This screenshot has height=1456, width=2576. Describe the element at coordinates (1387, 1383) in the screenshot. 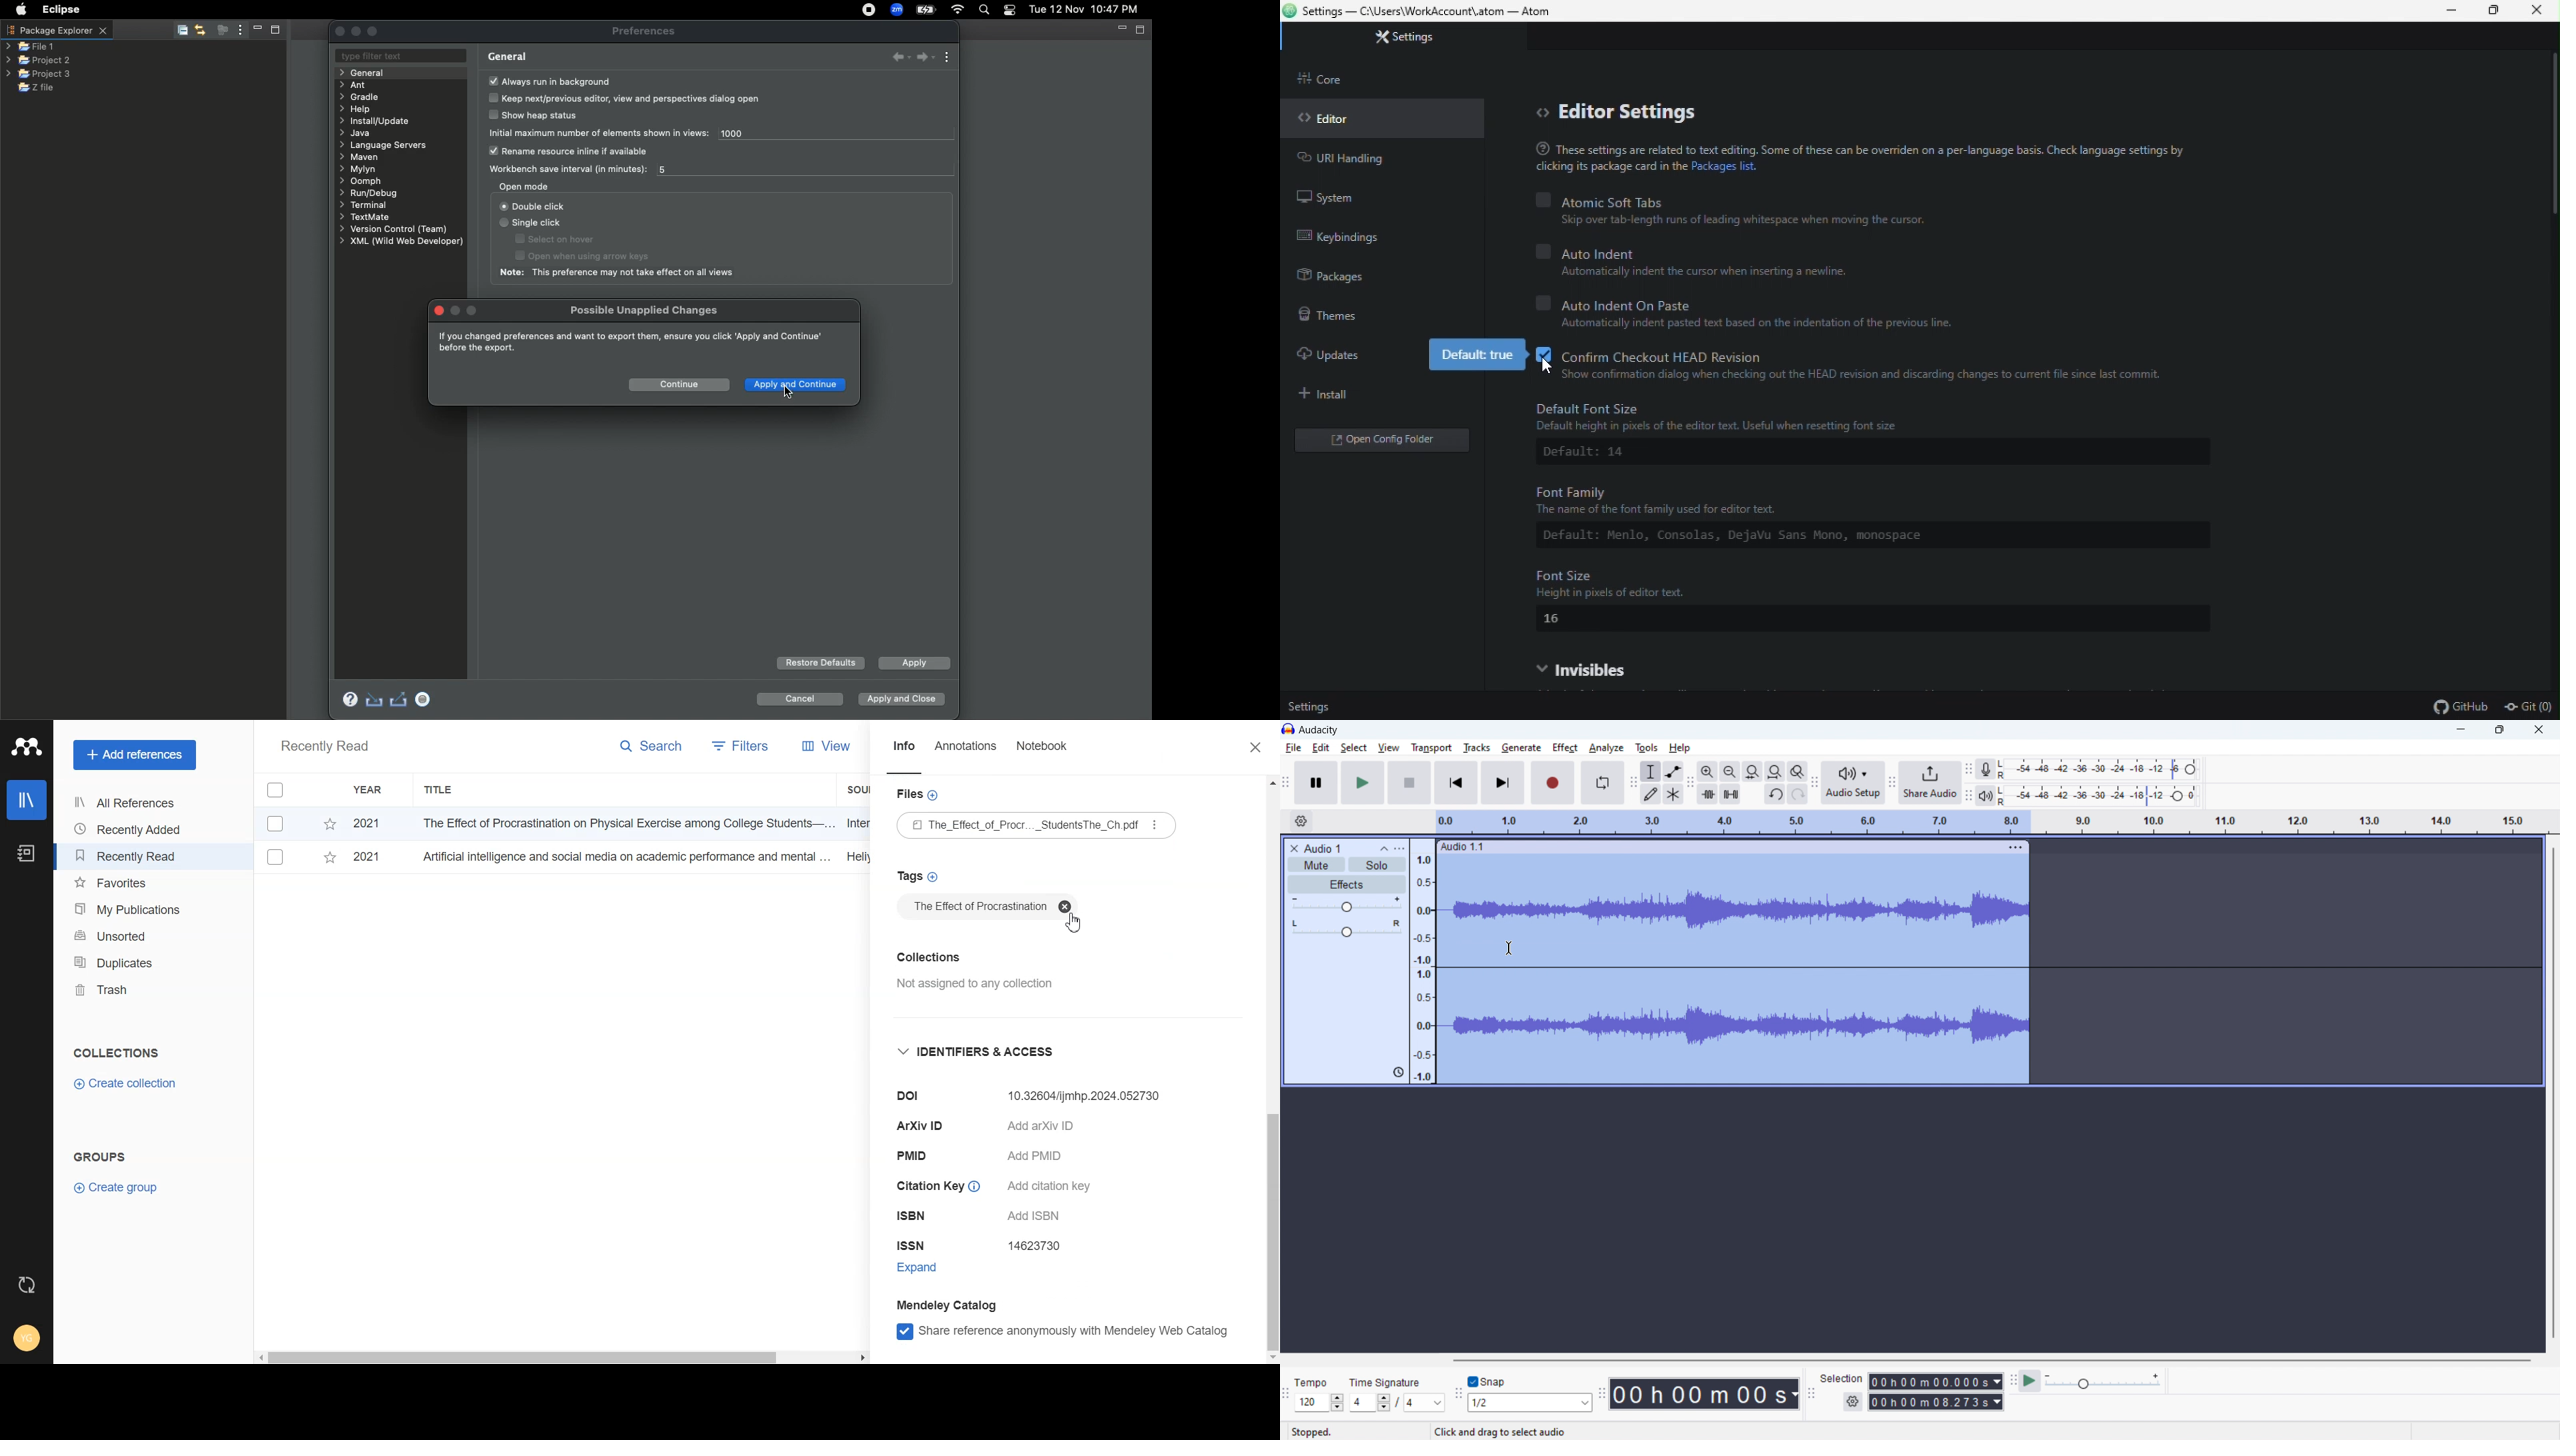

I see `TIme signature` at that location.